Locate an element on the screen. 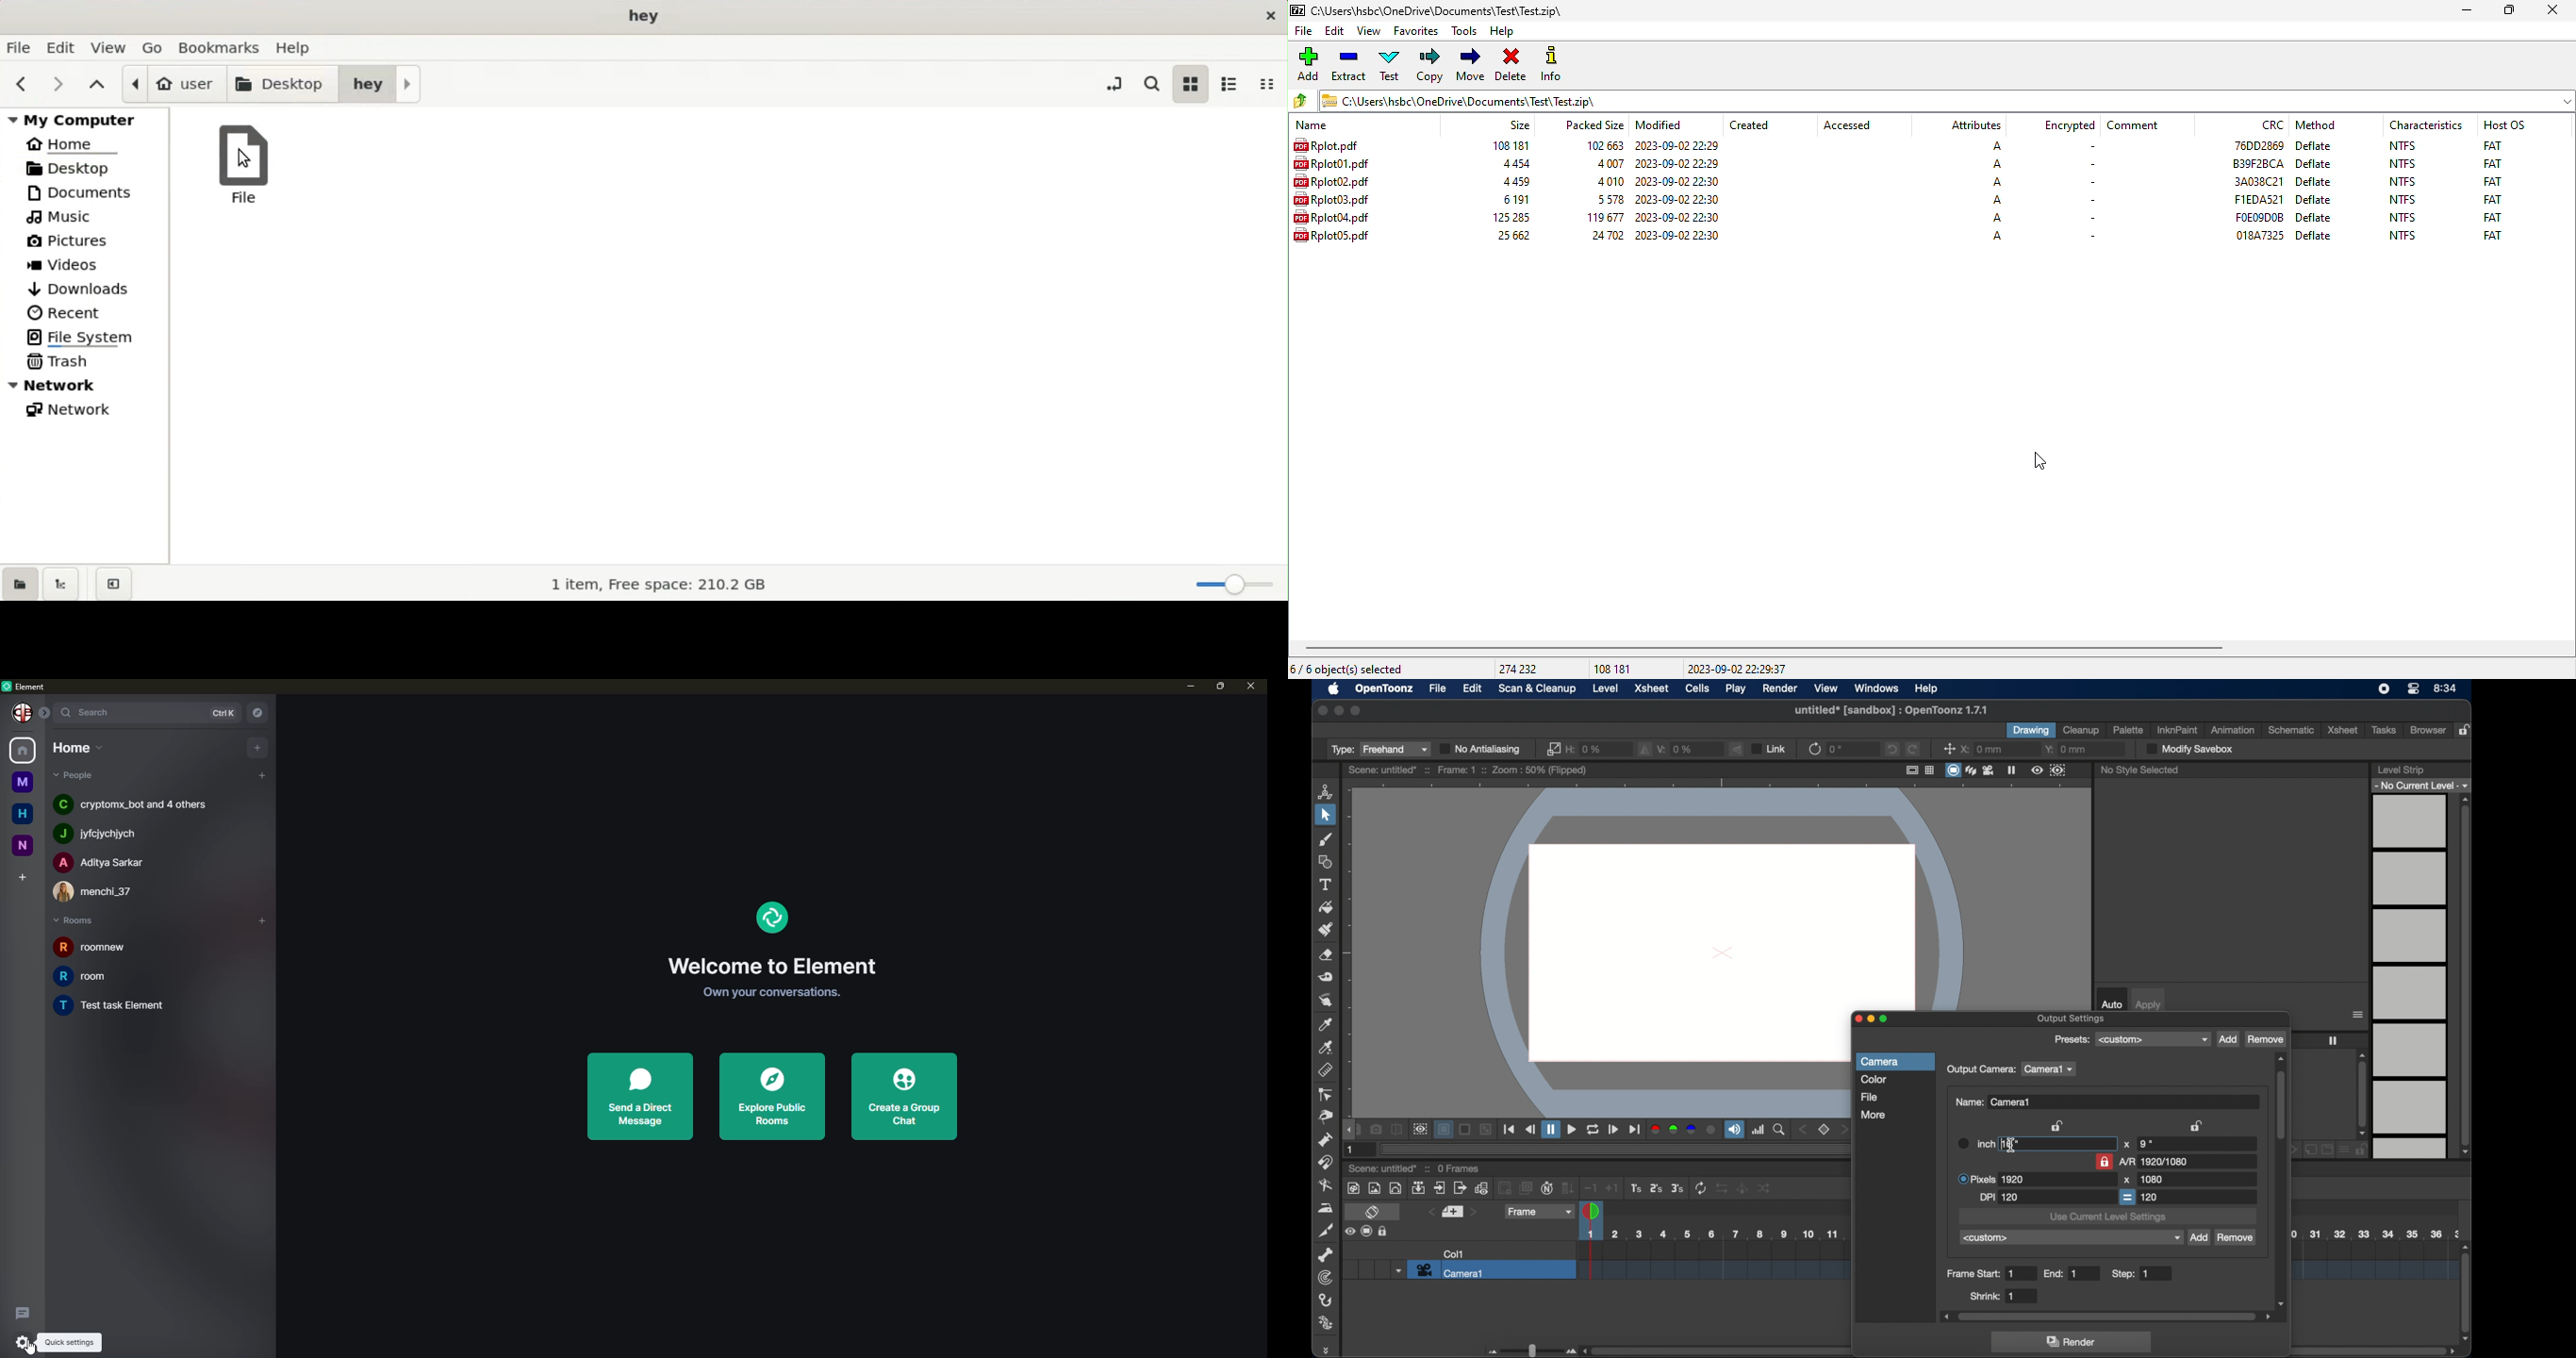 This screenshot has height=1372, width=2576. modified date & time is located at coordinates (1677, 217).